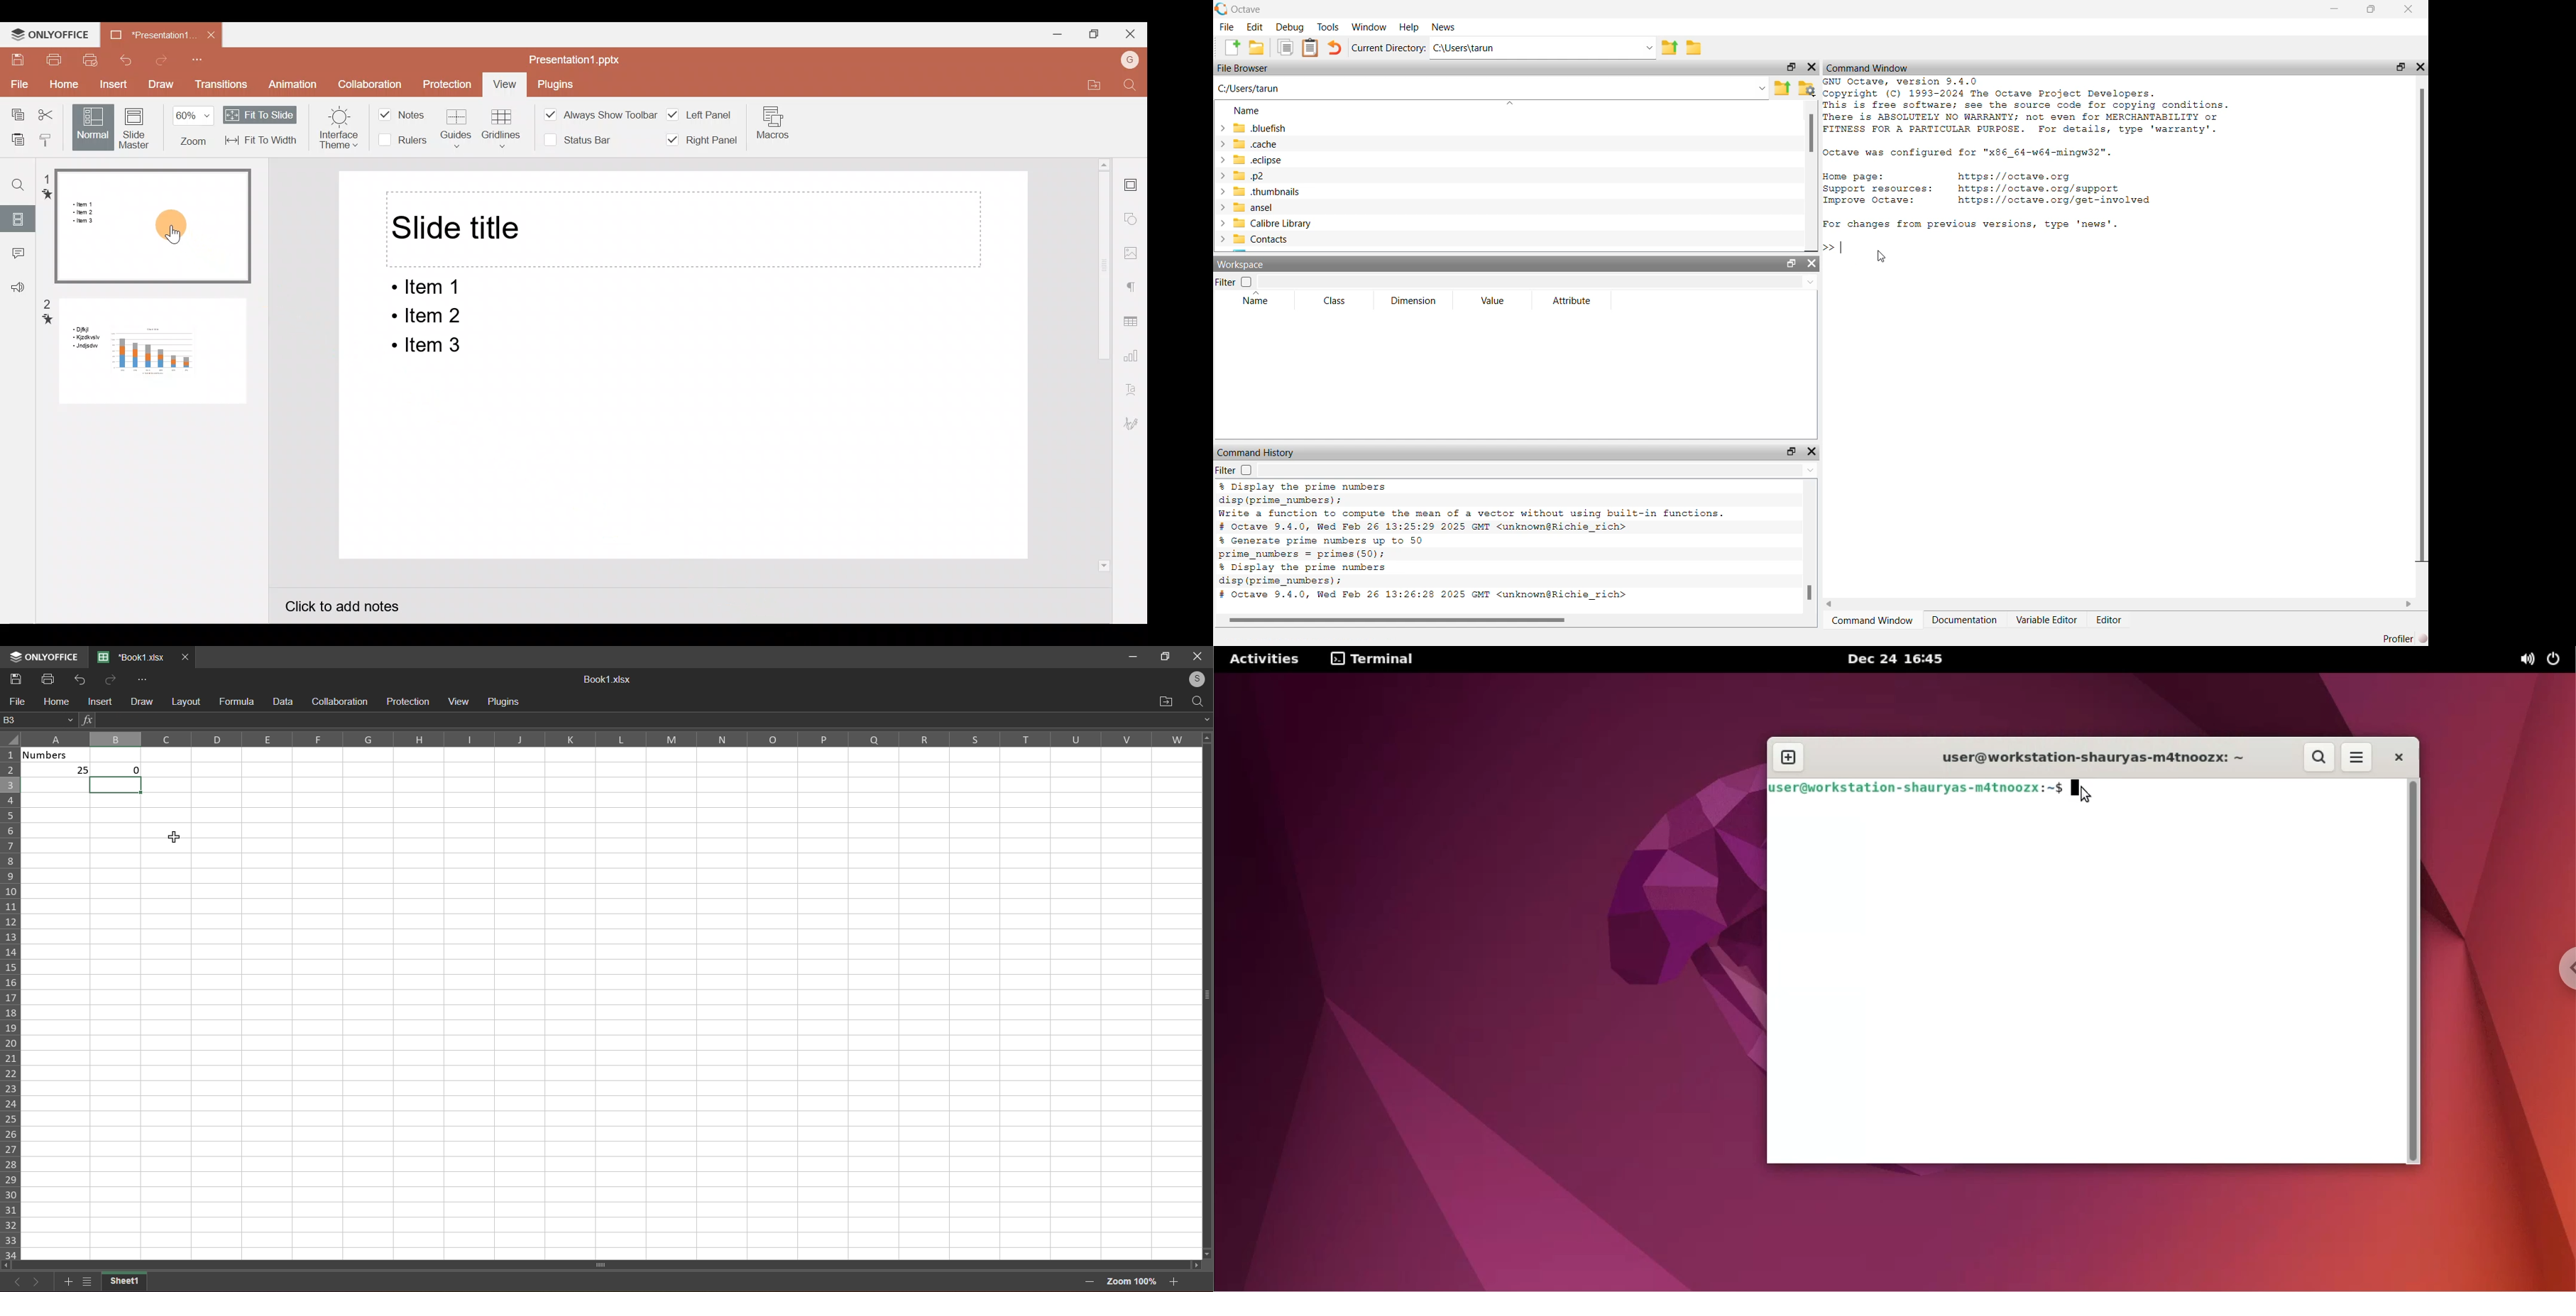 This screenshot has width=2576, height=1316. What do you see at coordinates (1223, 184) in the screenshot?
I see `expand/collapse` at bounding box center [1223, 184].